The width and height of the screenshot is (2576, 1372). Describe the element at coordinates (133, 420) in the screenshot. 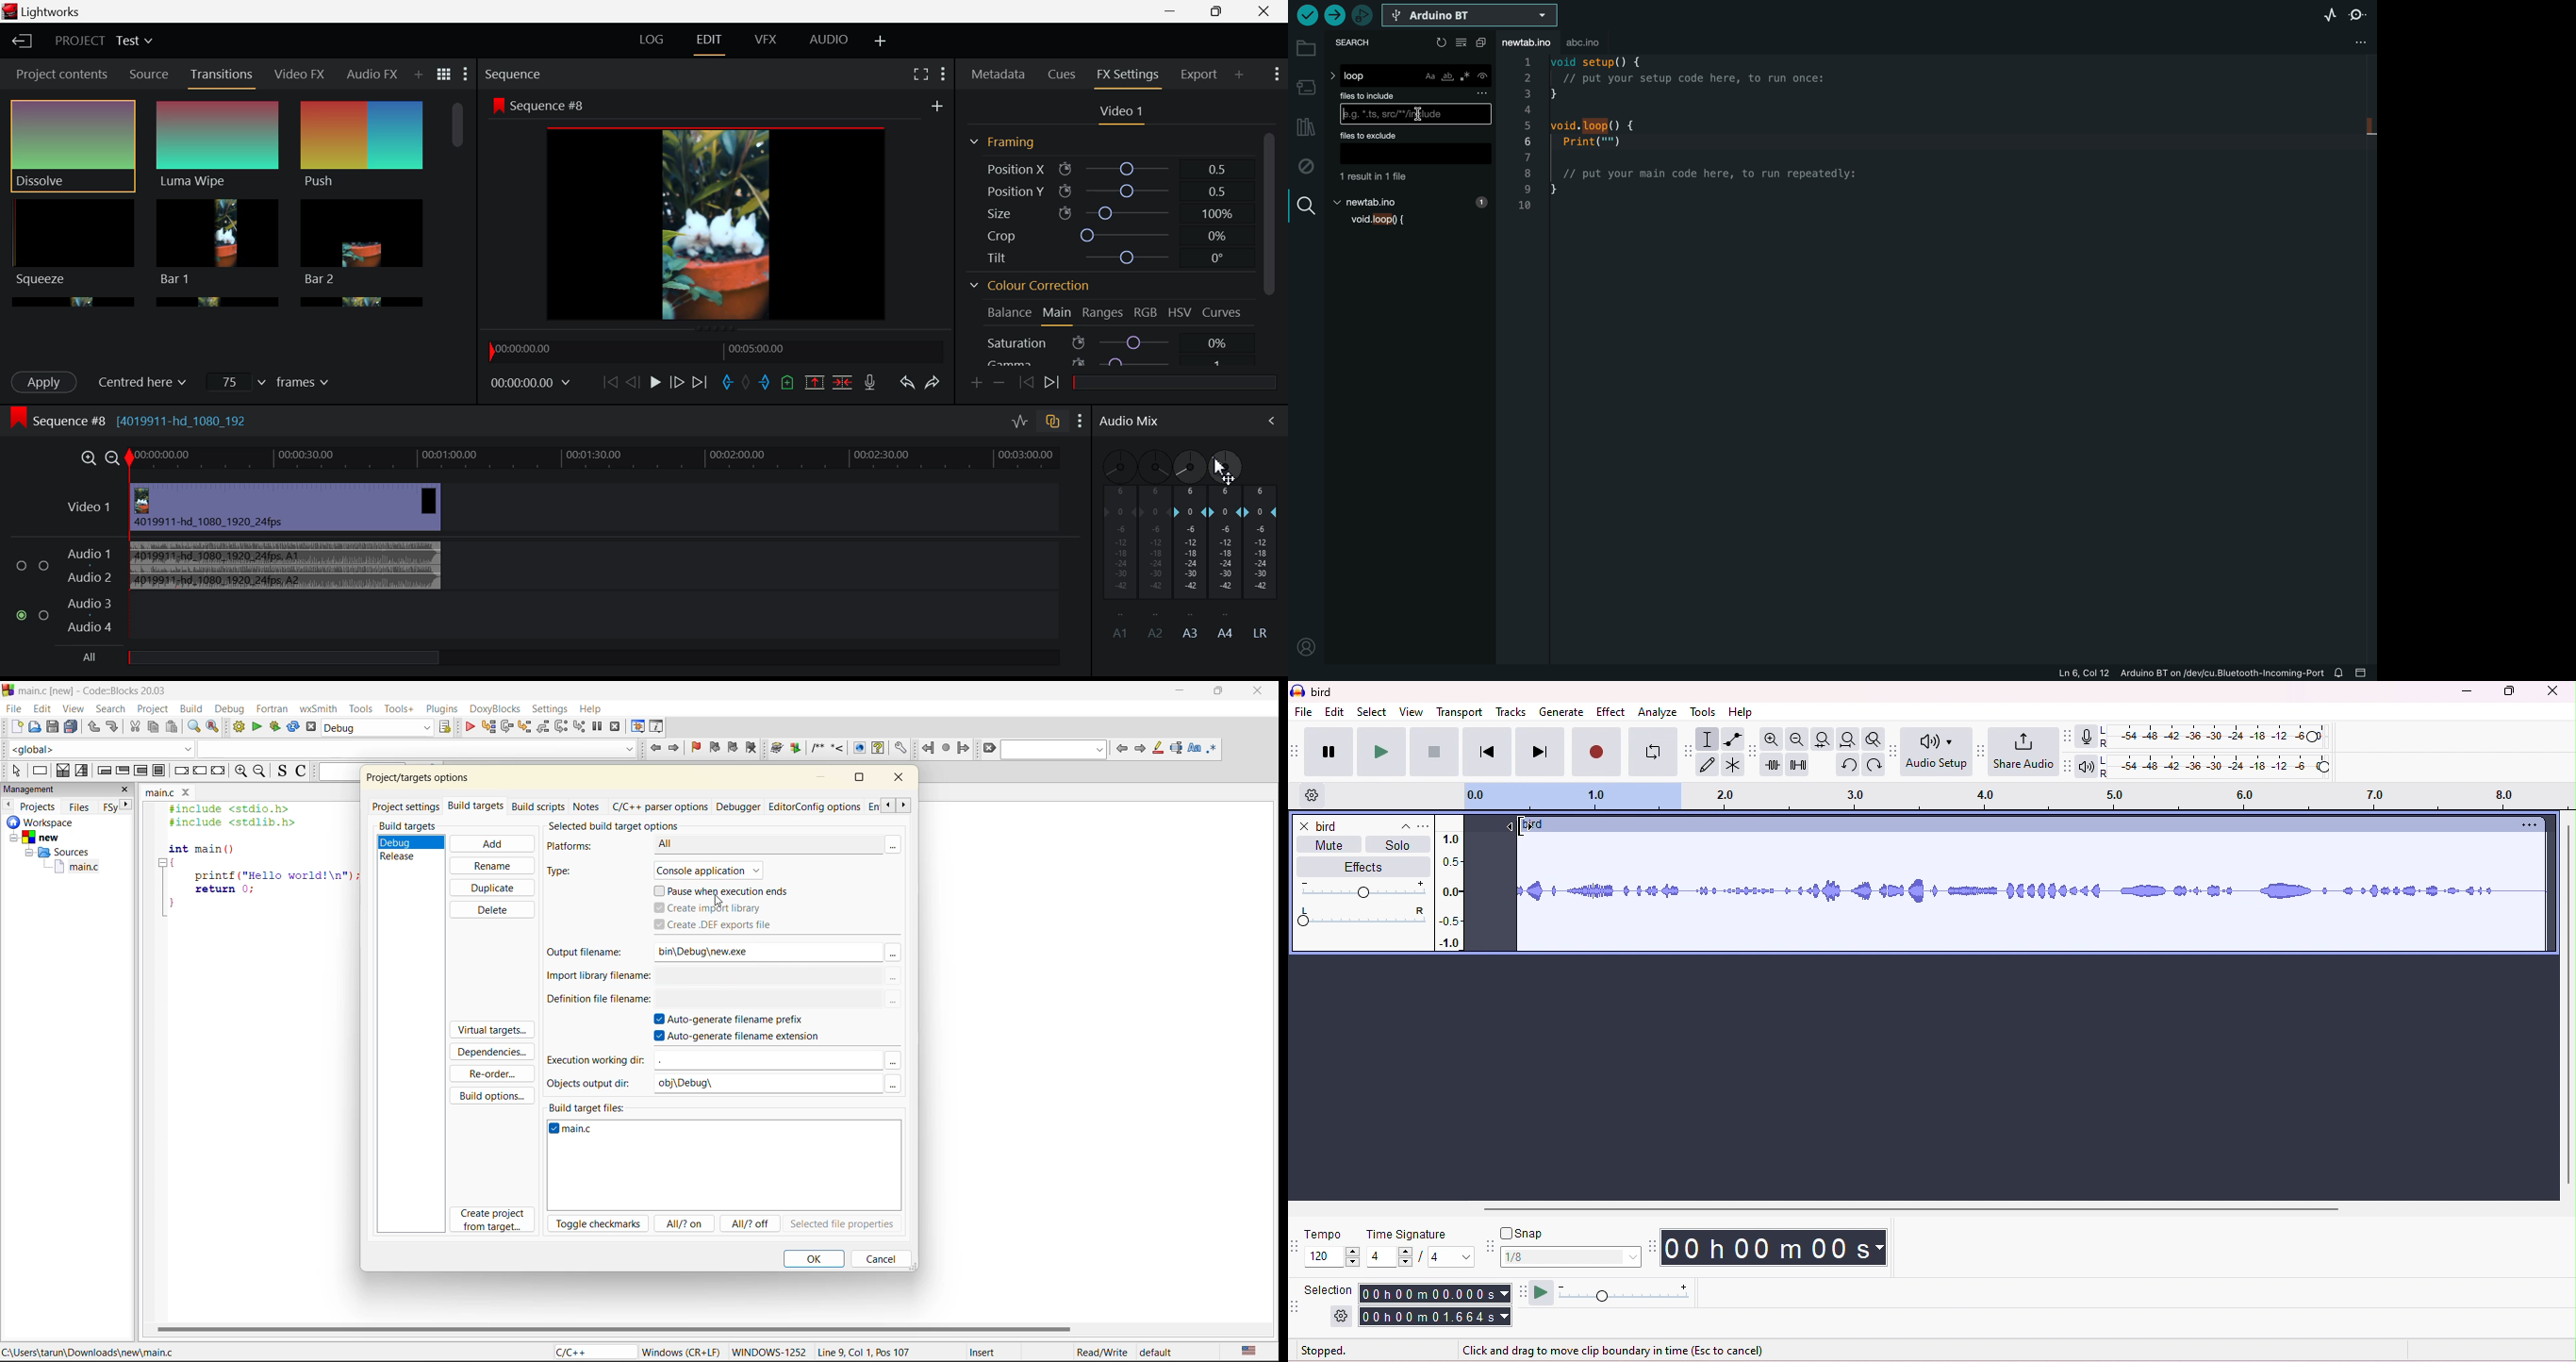

I see `Sequence #8 (4019911-hd_1080_192)` at that location.